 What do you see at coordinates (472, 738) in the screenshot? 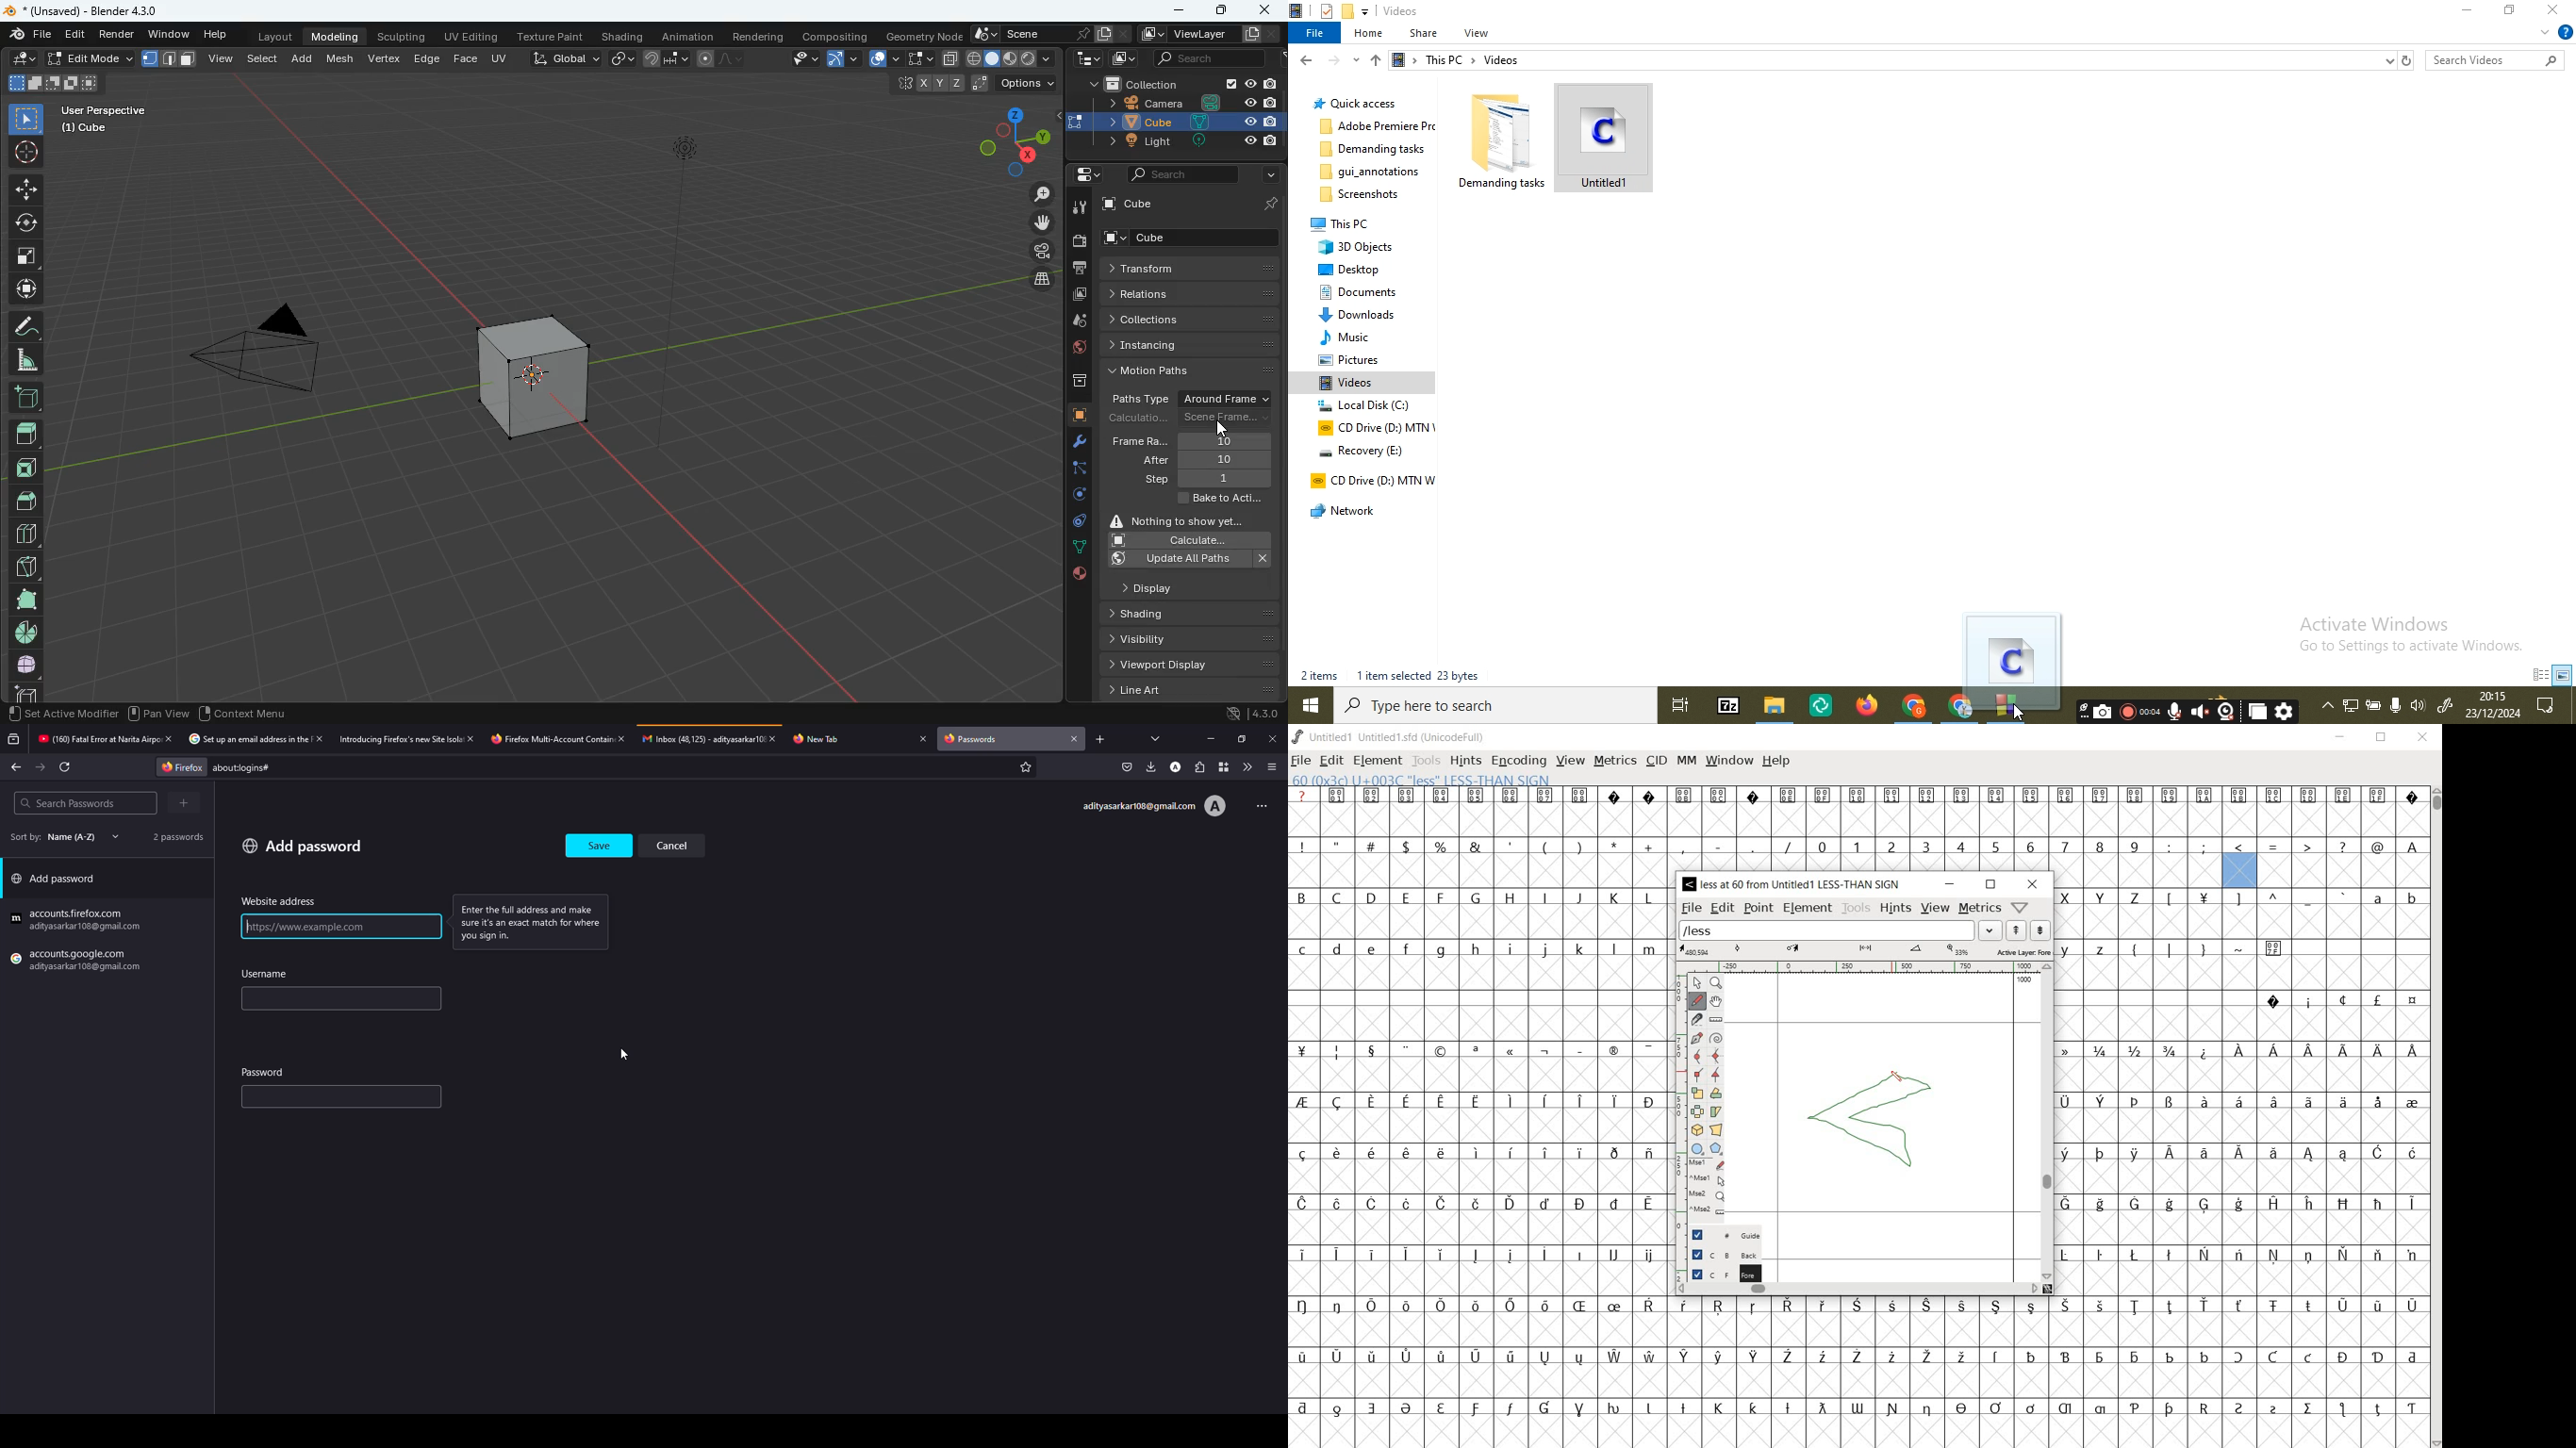
I see `close` at bounding box center [472, 738].